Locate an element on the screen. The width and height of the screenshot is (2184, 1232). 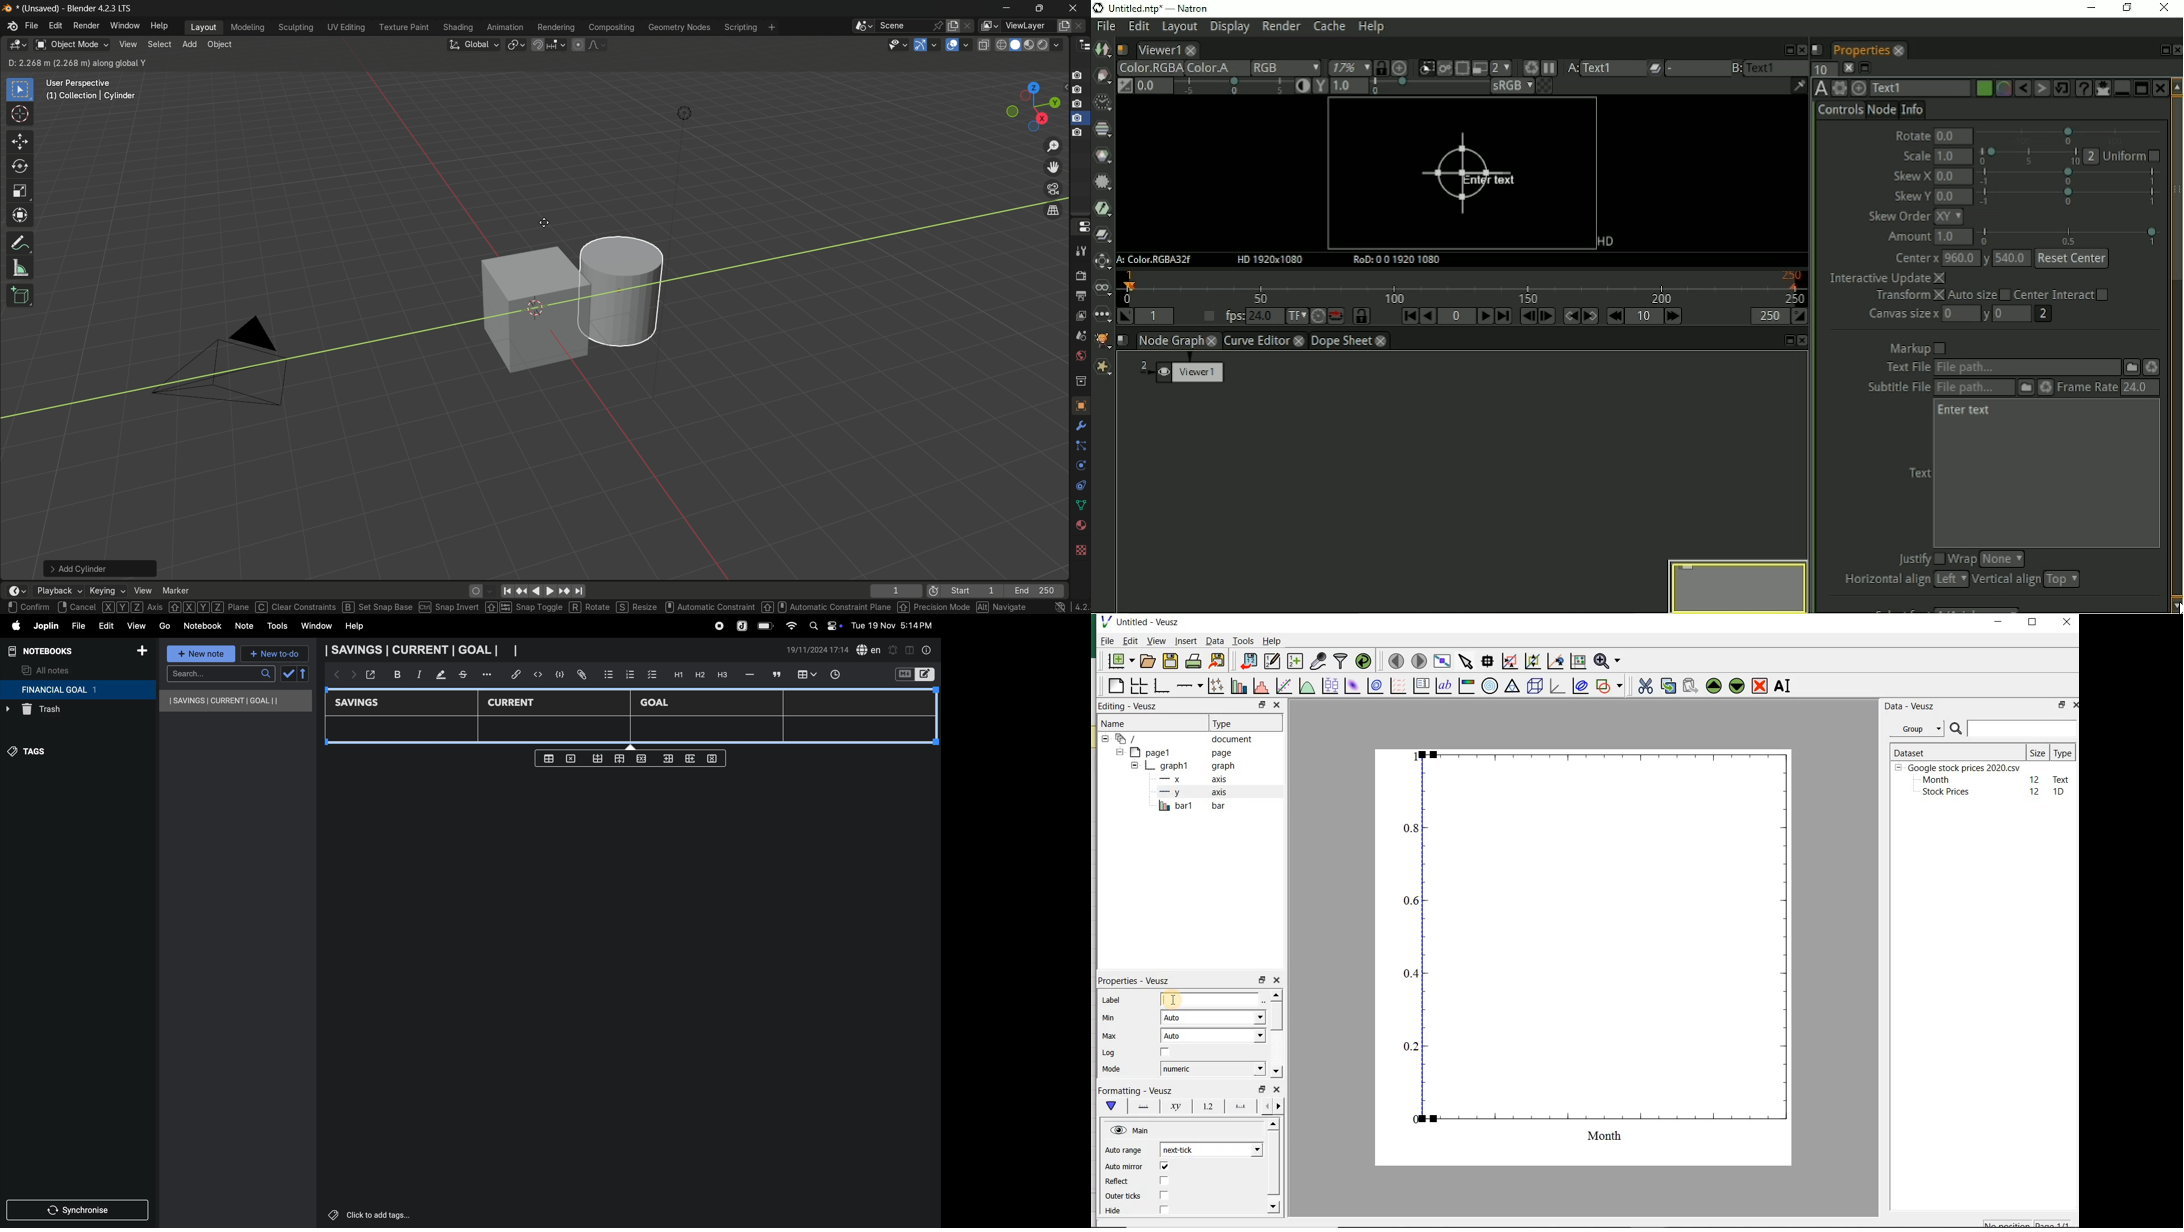
background is located at coordinates (1081, 551).